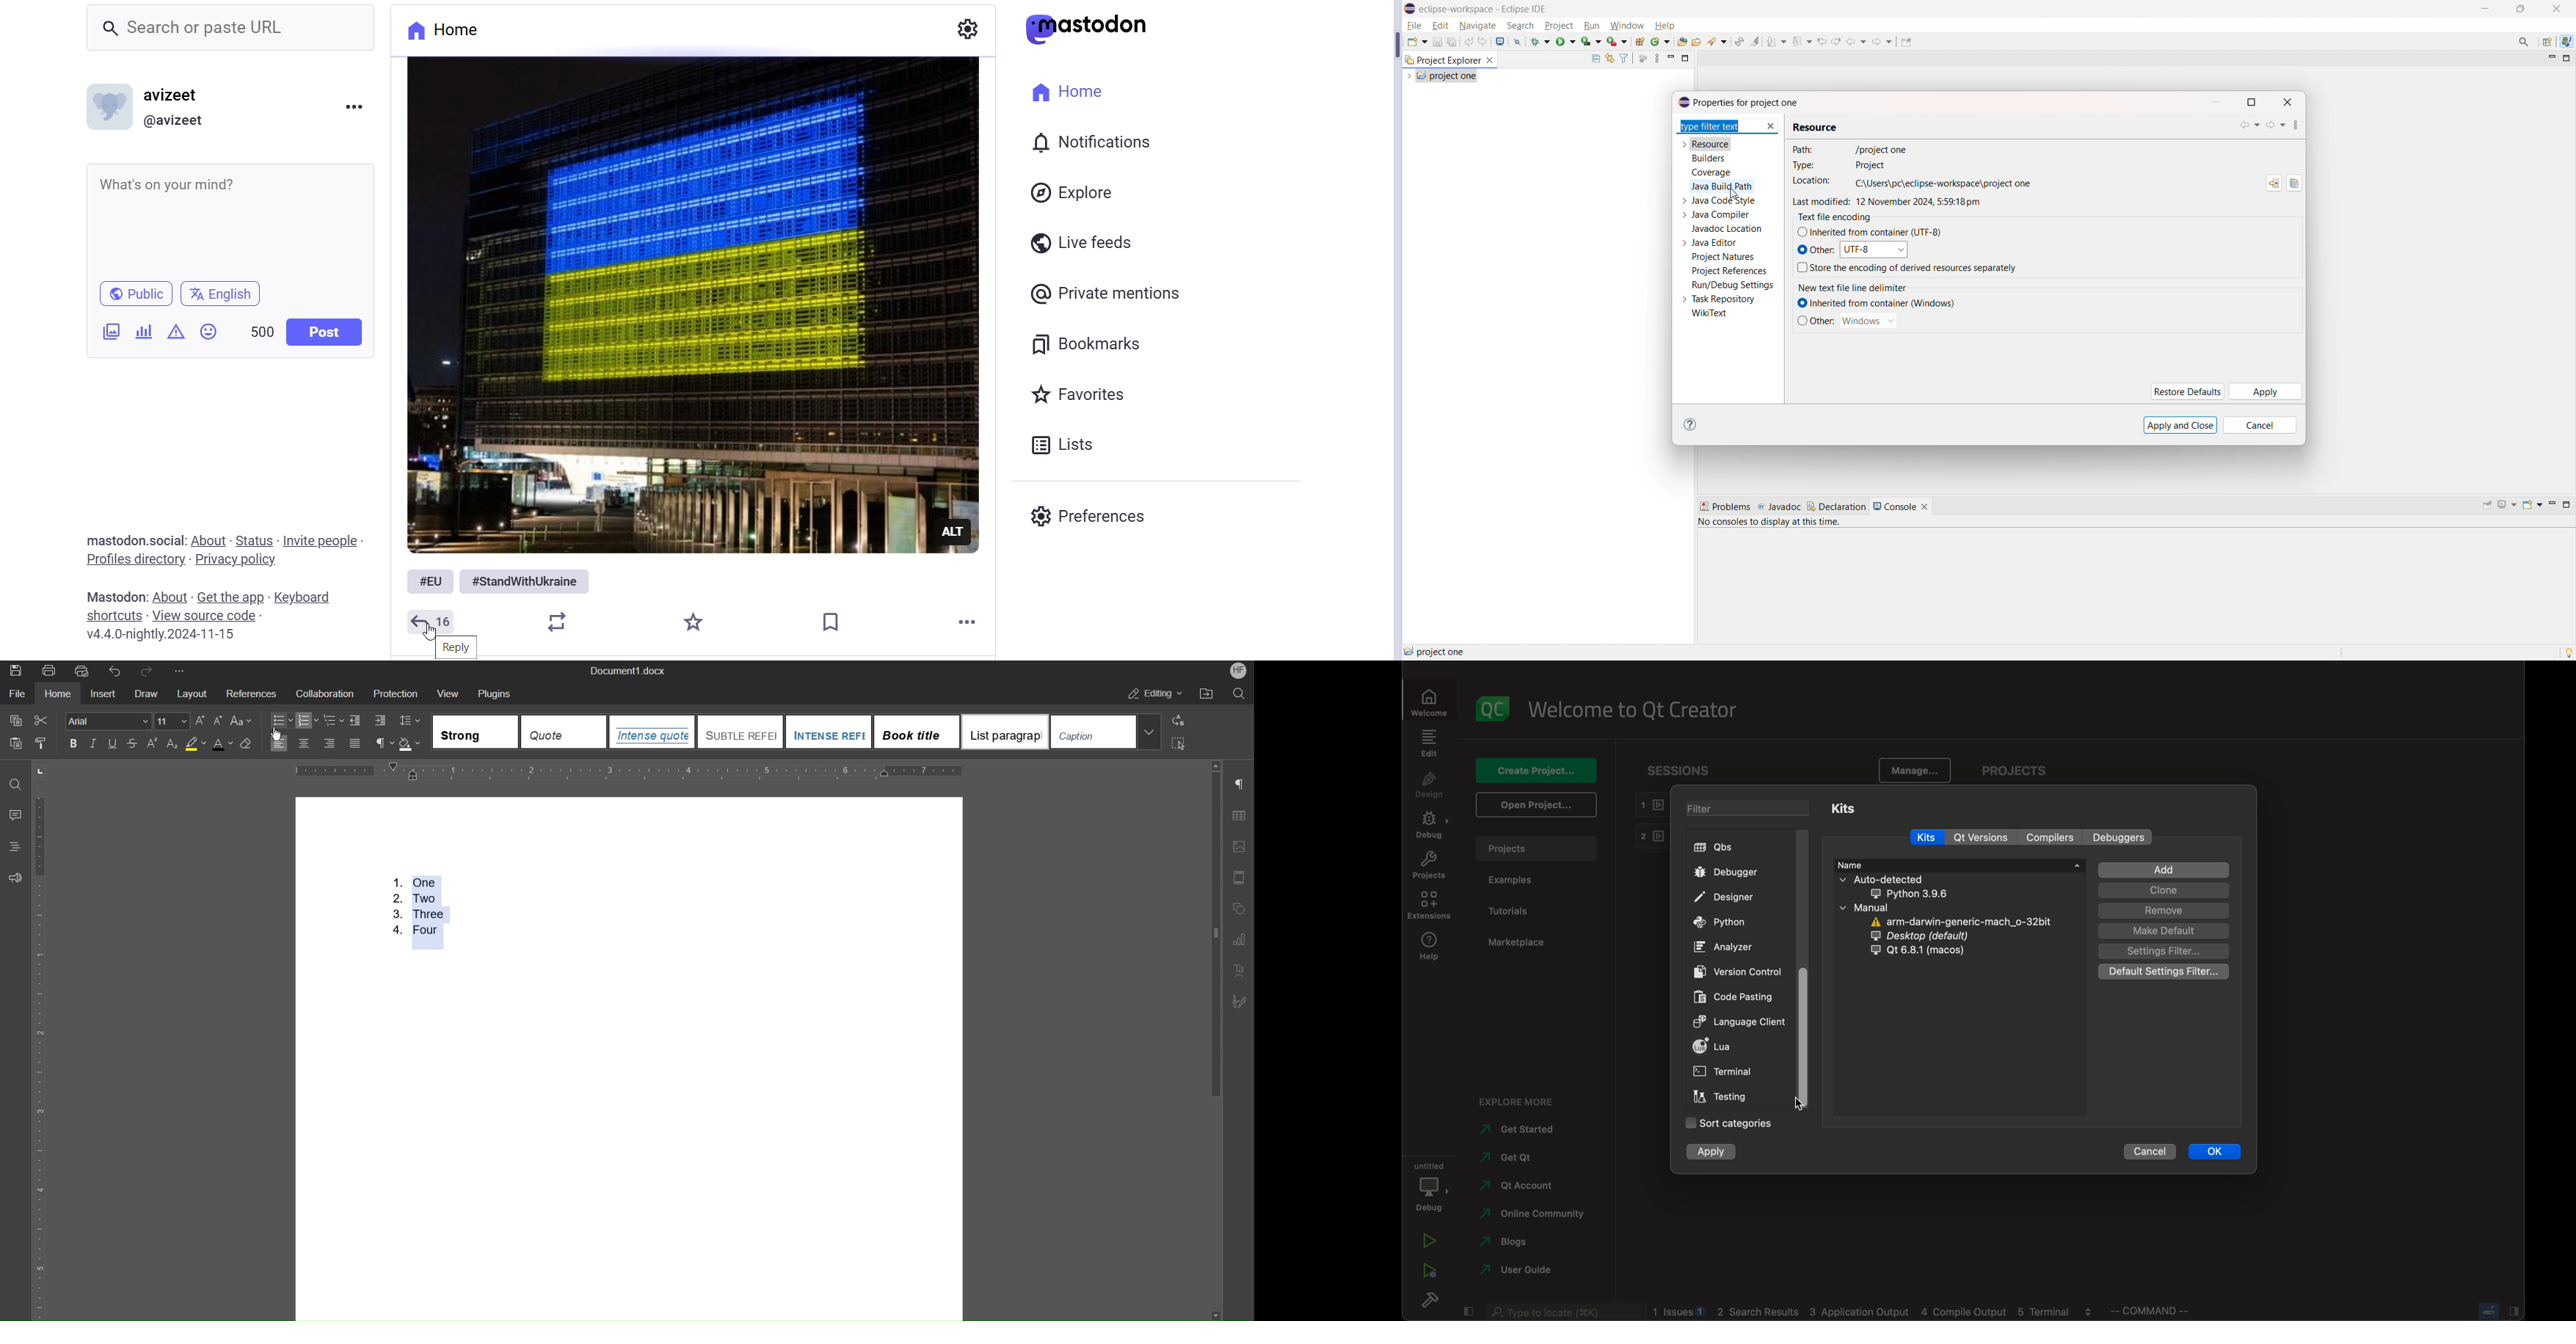 Image resolution: width=2576 pixels, height=1344 pixels. What do you see at coordinates (2048, 838) in the screenshot?
I see `compilers` at bounding box center [2048, 838].